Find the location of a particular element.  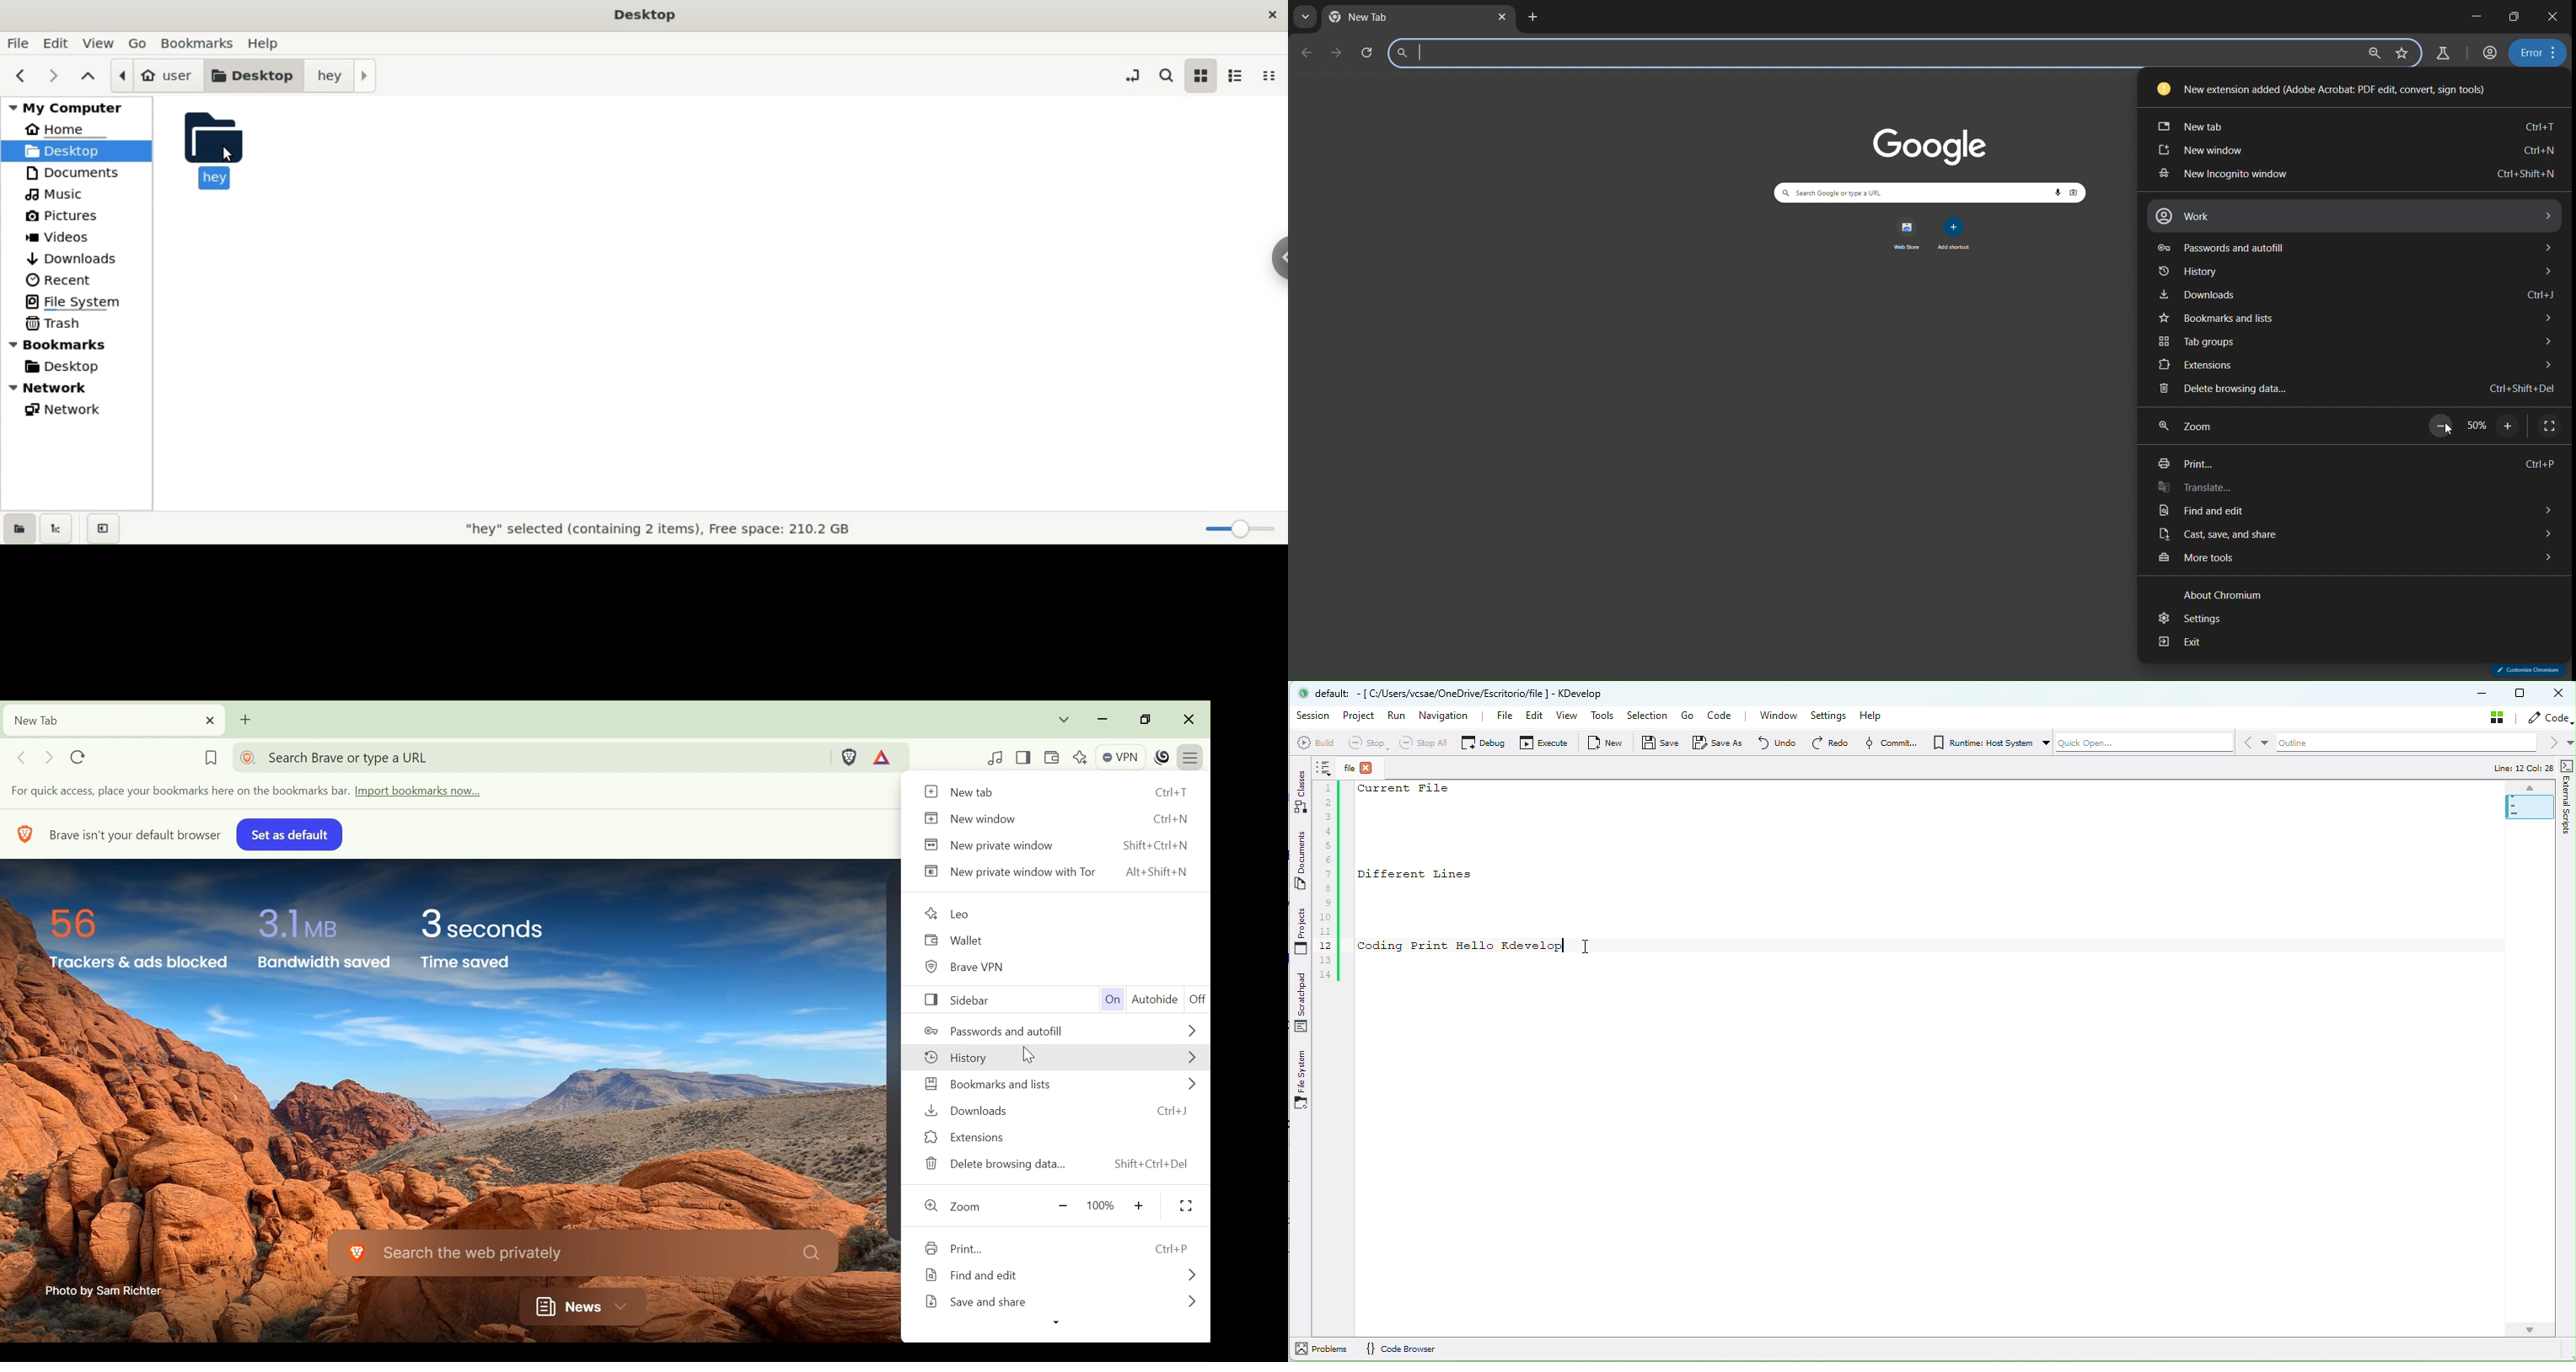

Current File is located at coordinates (1408, 790).